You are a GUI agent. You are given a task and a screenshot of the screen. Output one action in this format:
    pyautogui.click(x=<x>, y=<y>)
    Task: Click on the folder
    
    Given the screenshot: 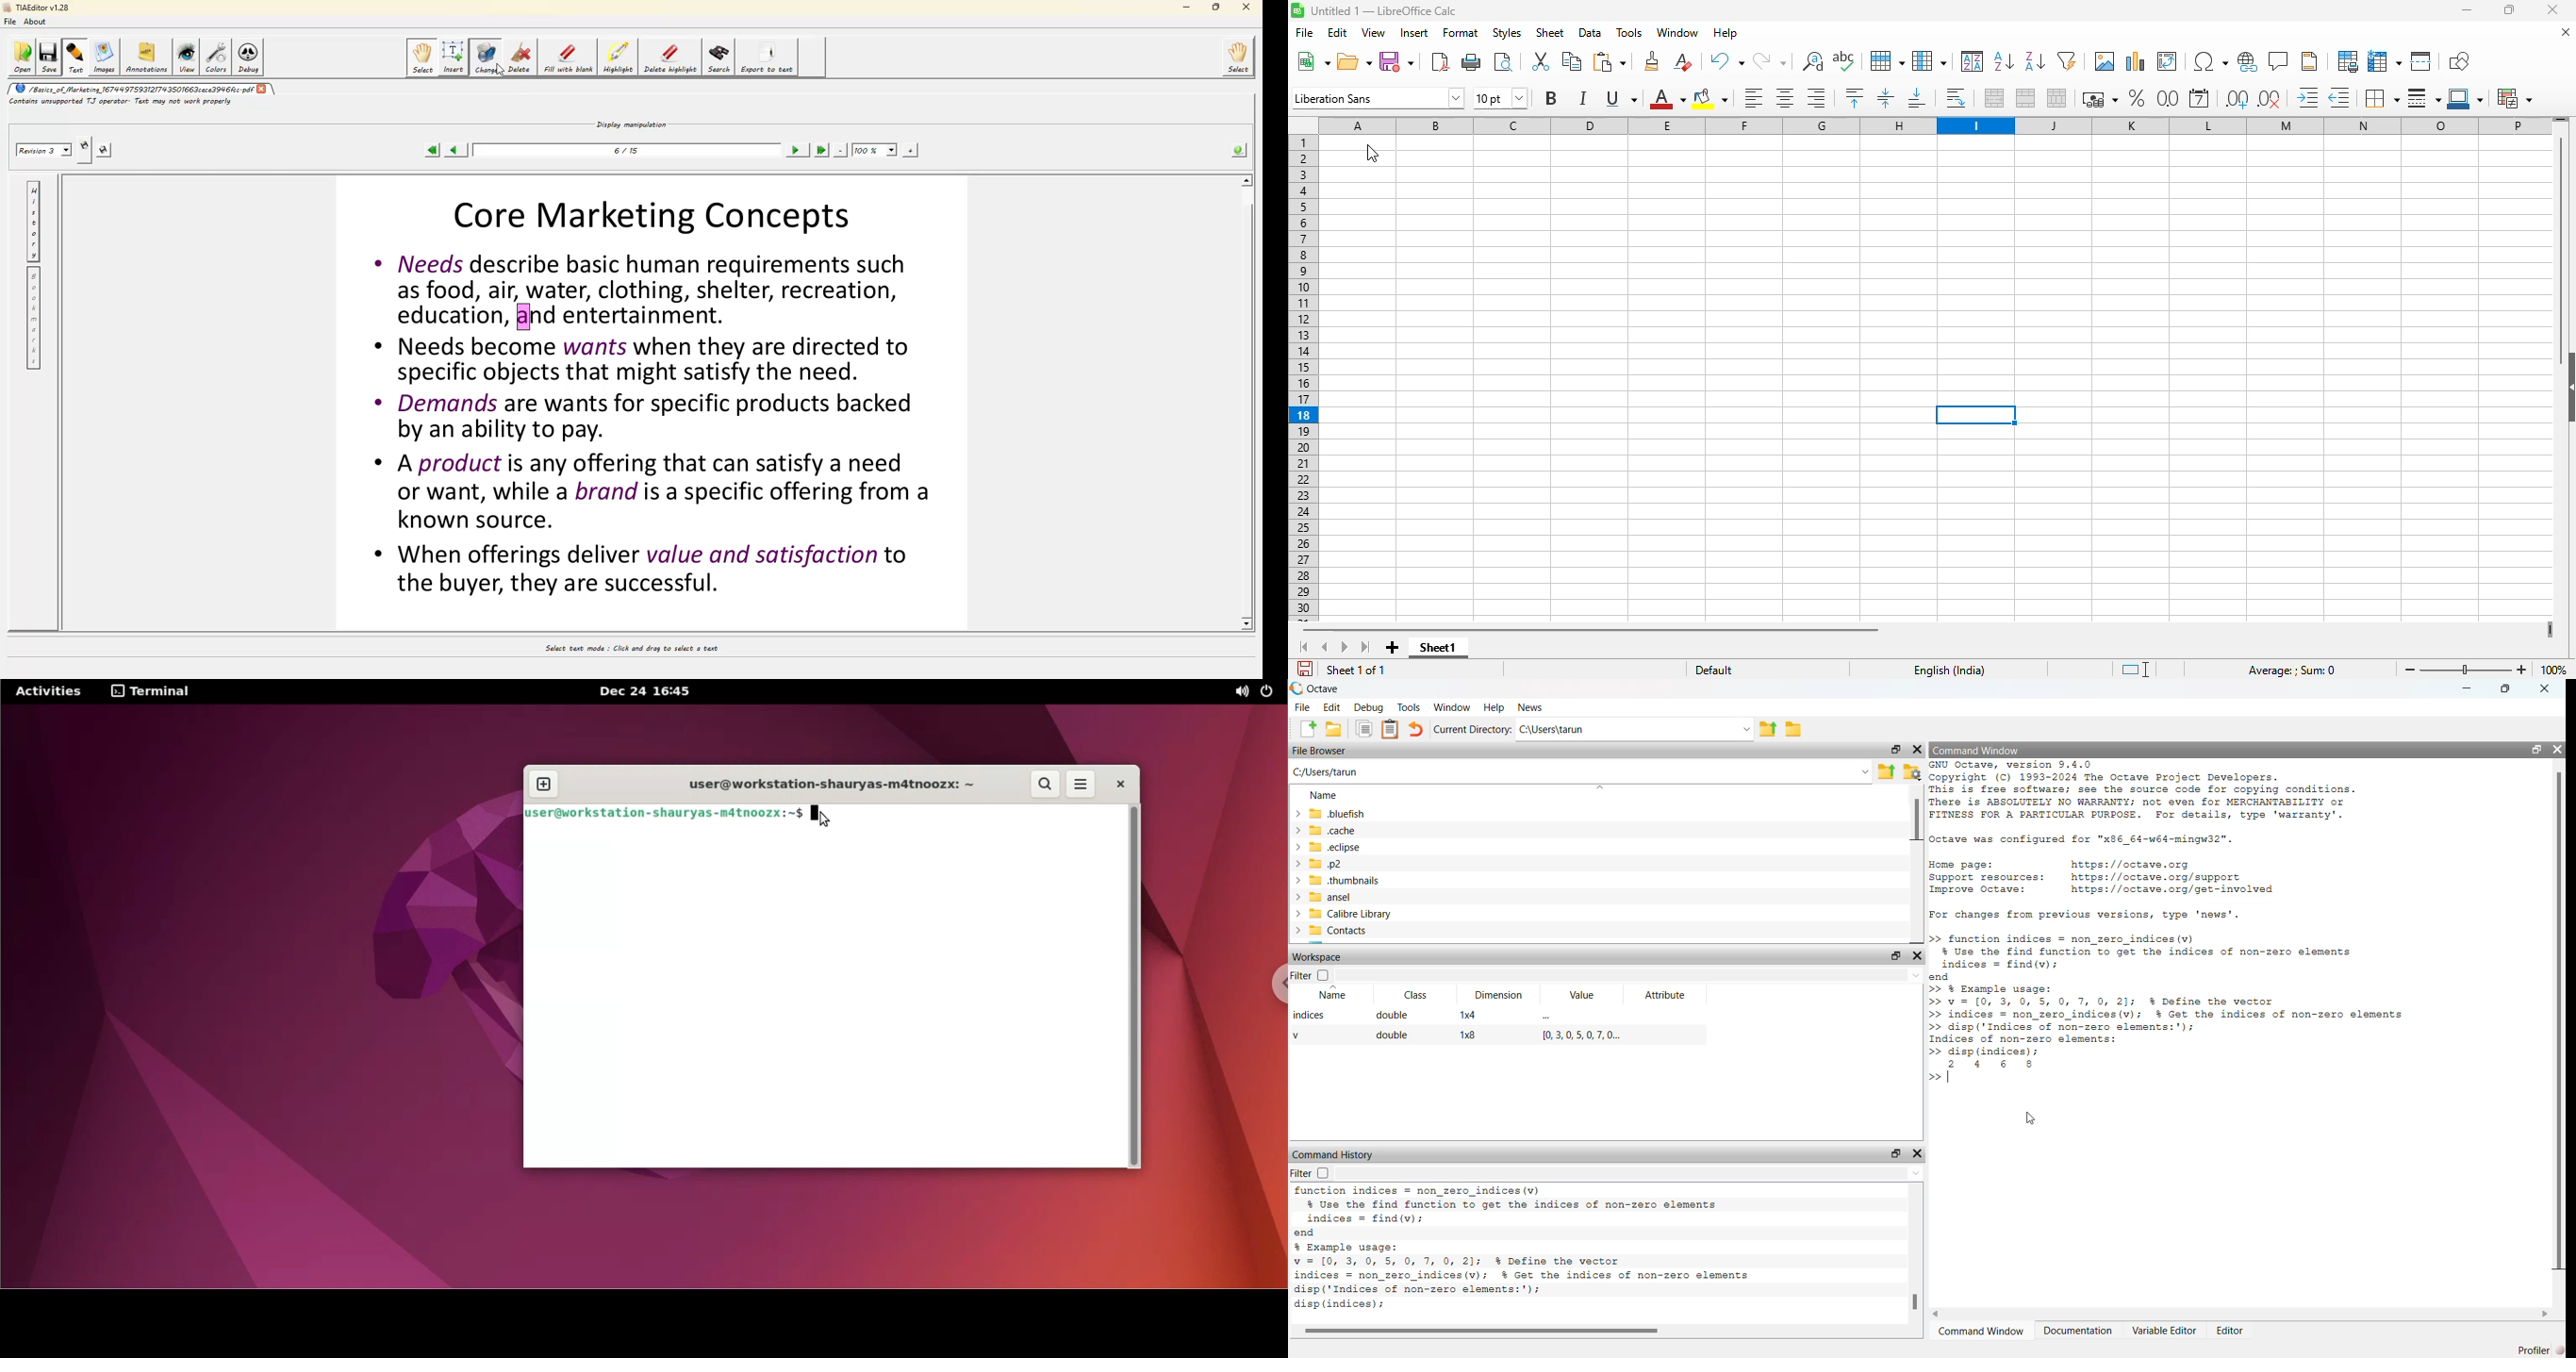 What is the action you would take?
    pyautogui.click(x=1795, y=732)
    